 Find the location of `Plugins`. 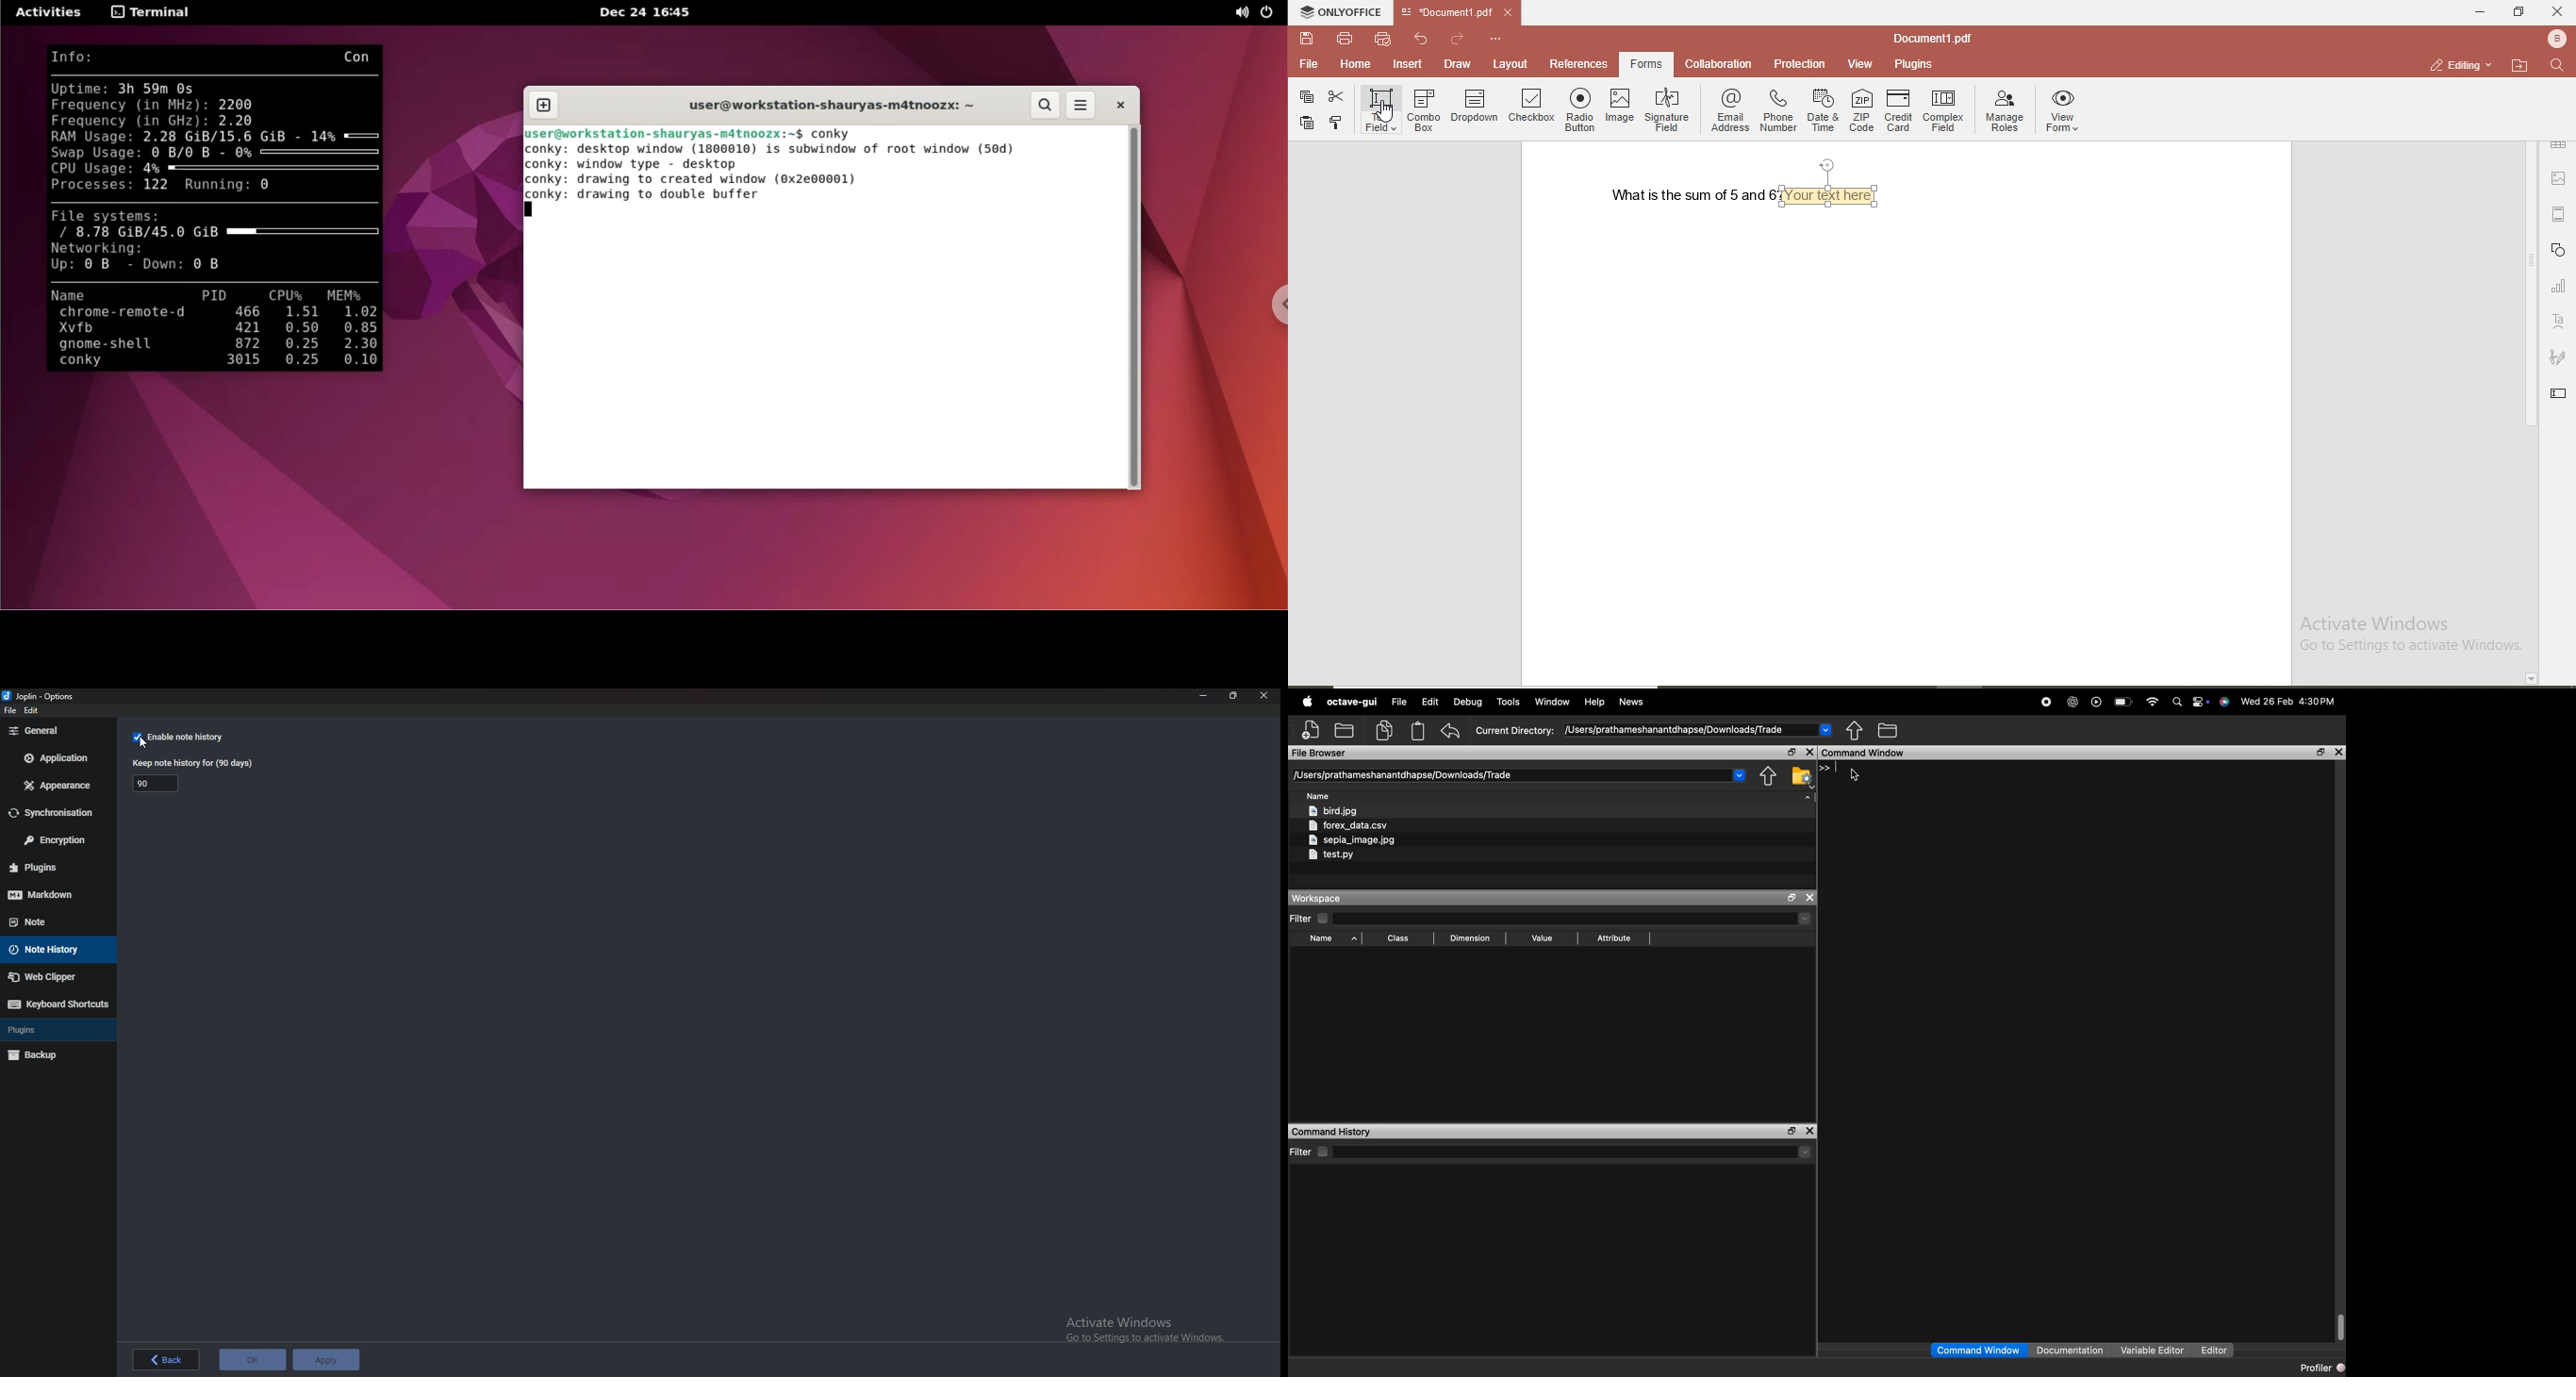

Plugins is located at coordinates (53, 1029).